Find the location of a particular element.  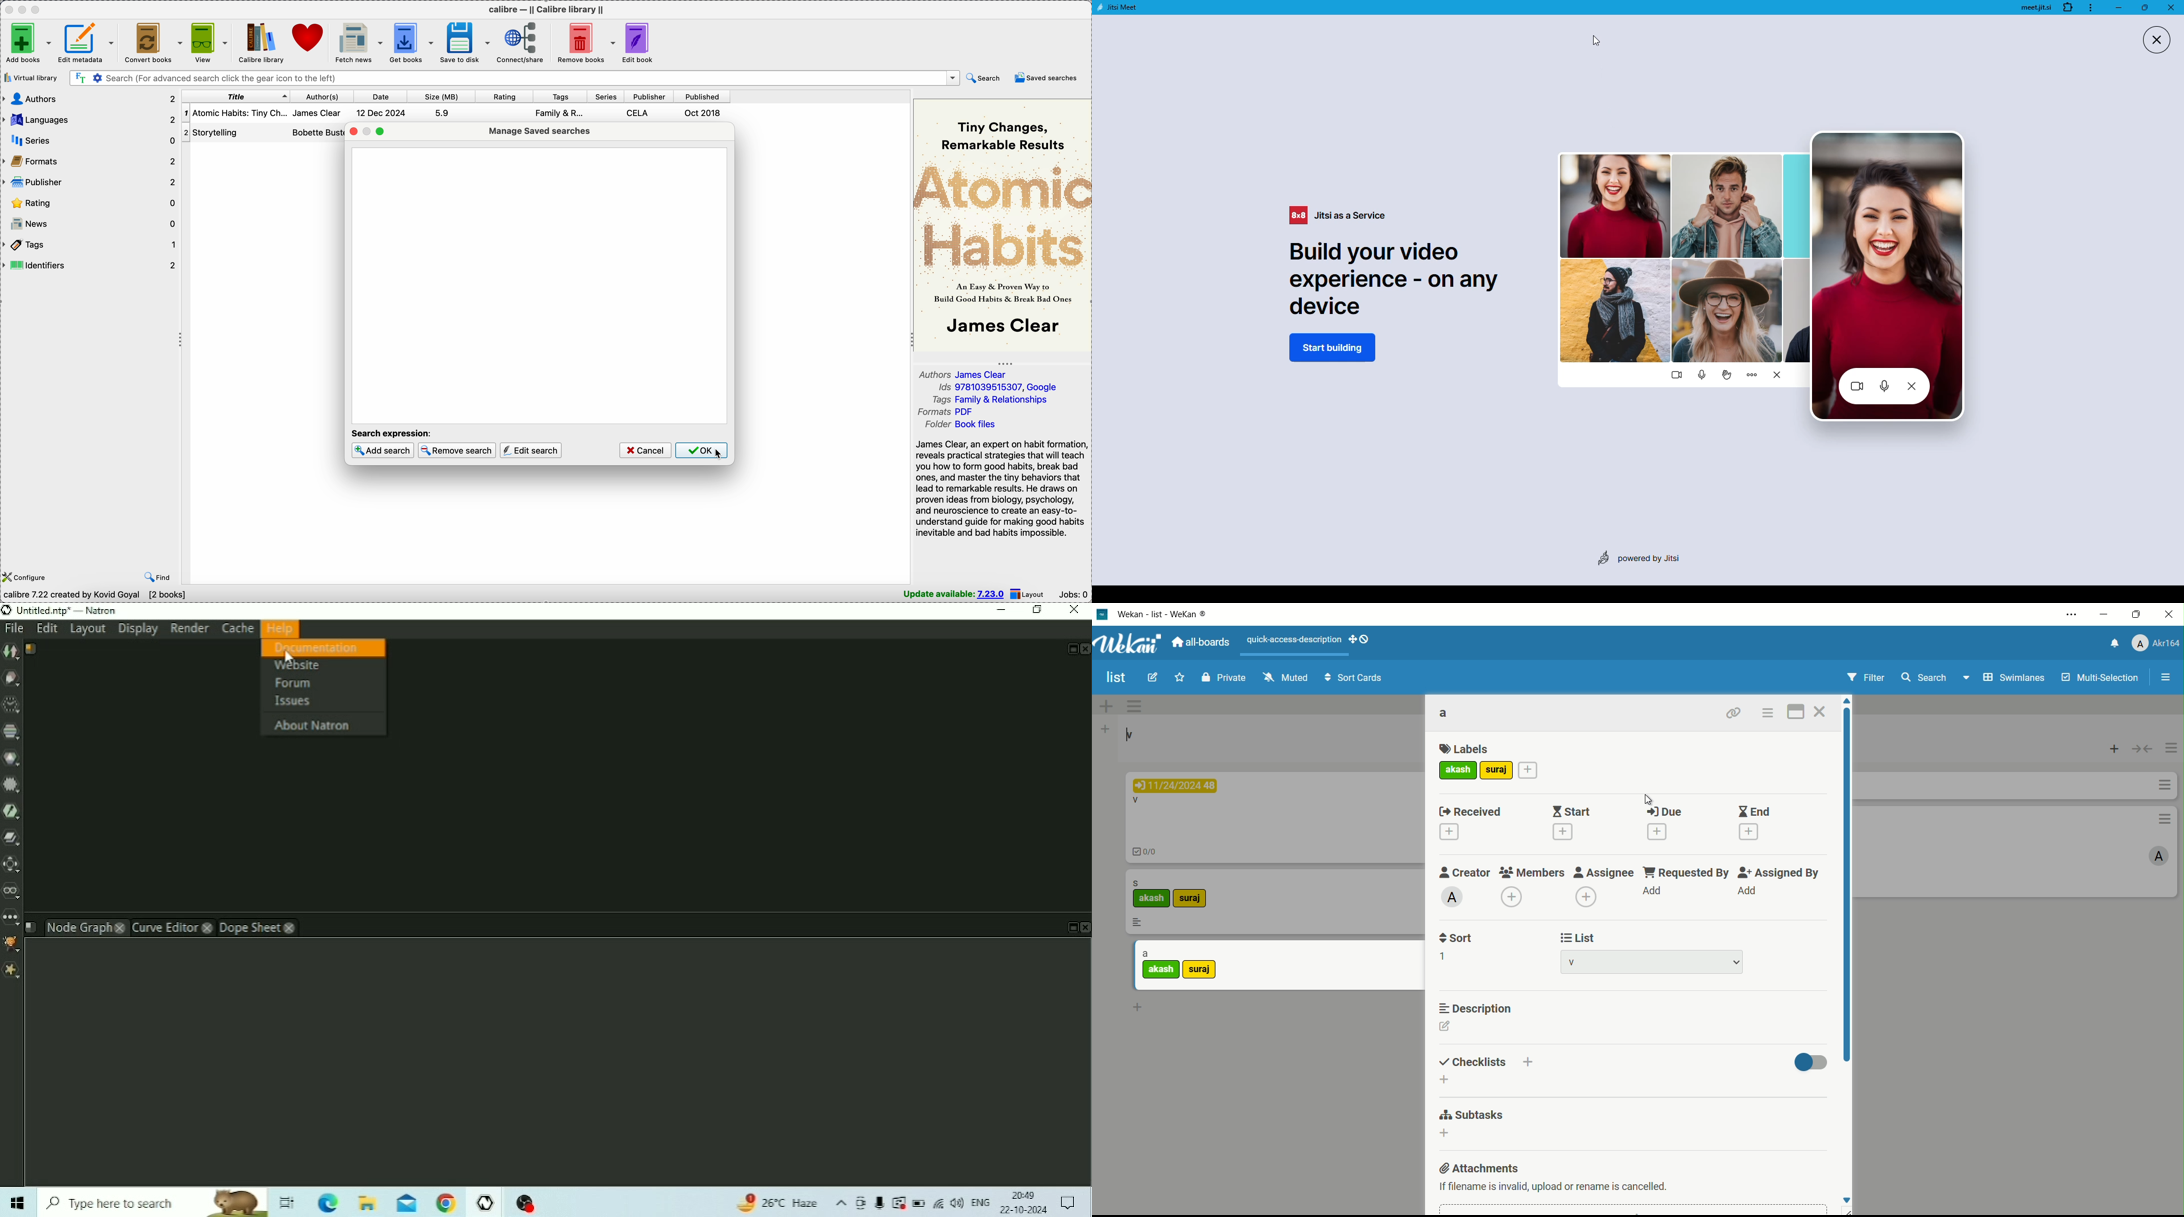

oct 2018 is located at coordinates (703, 113).